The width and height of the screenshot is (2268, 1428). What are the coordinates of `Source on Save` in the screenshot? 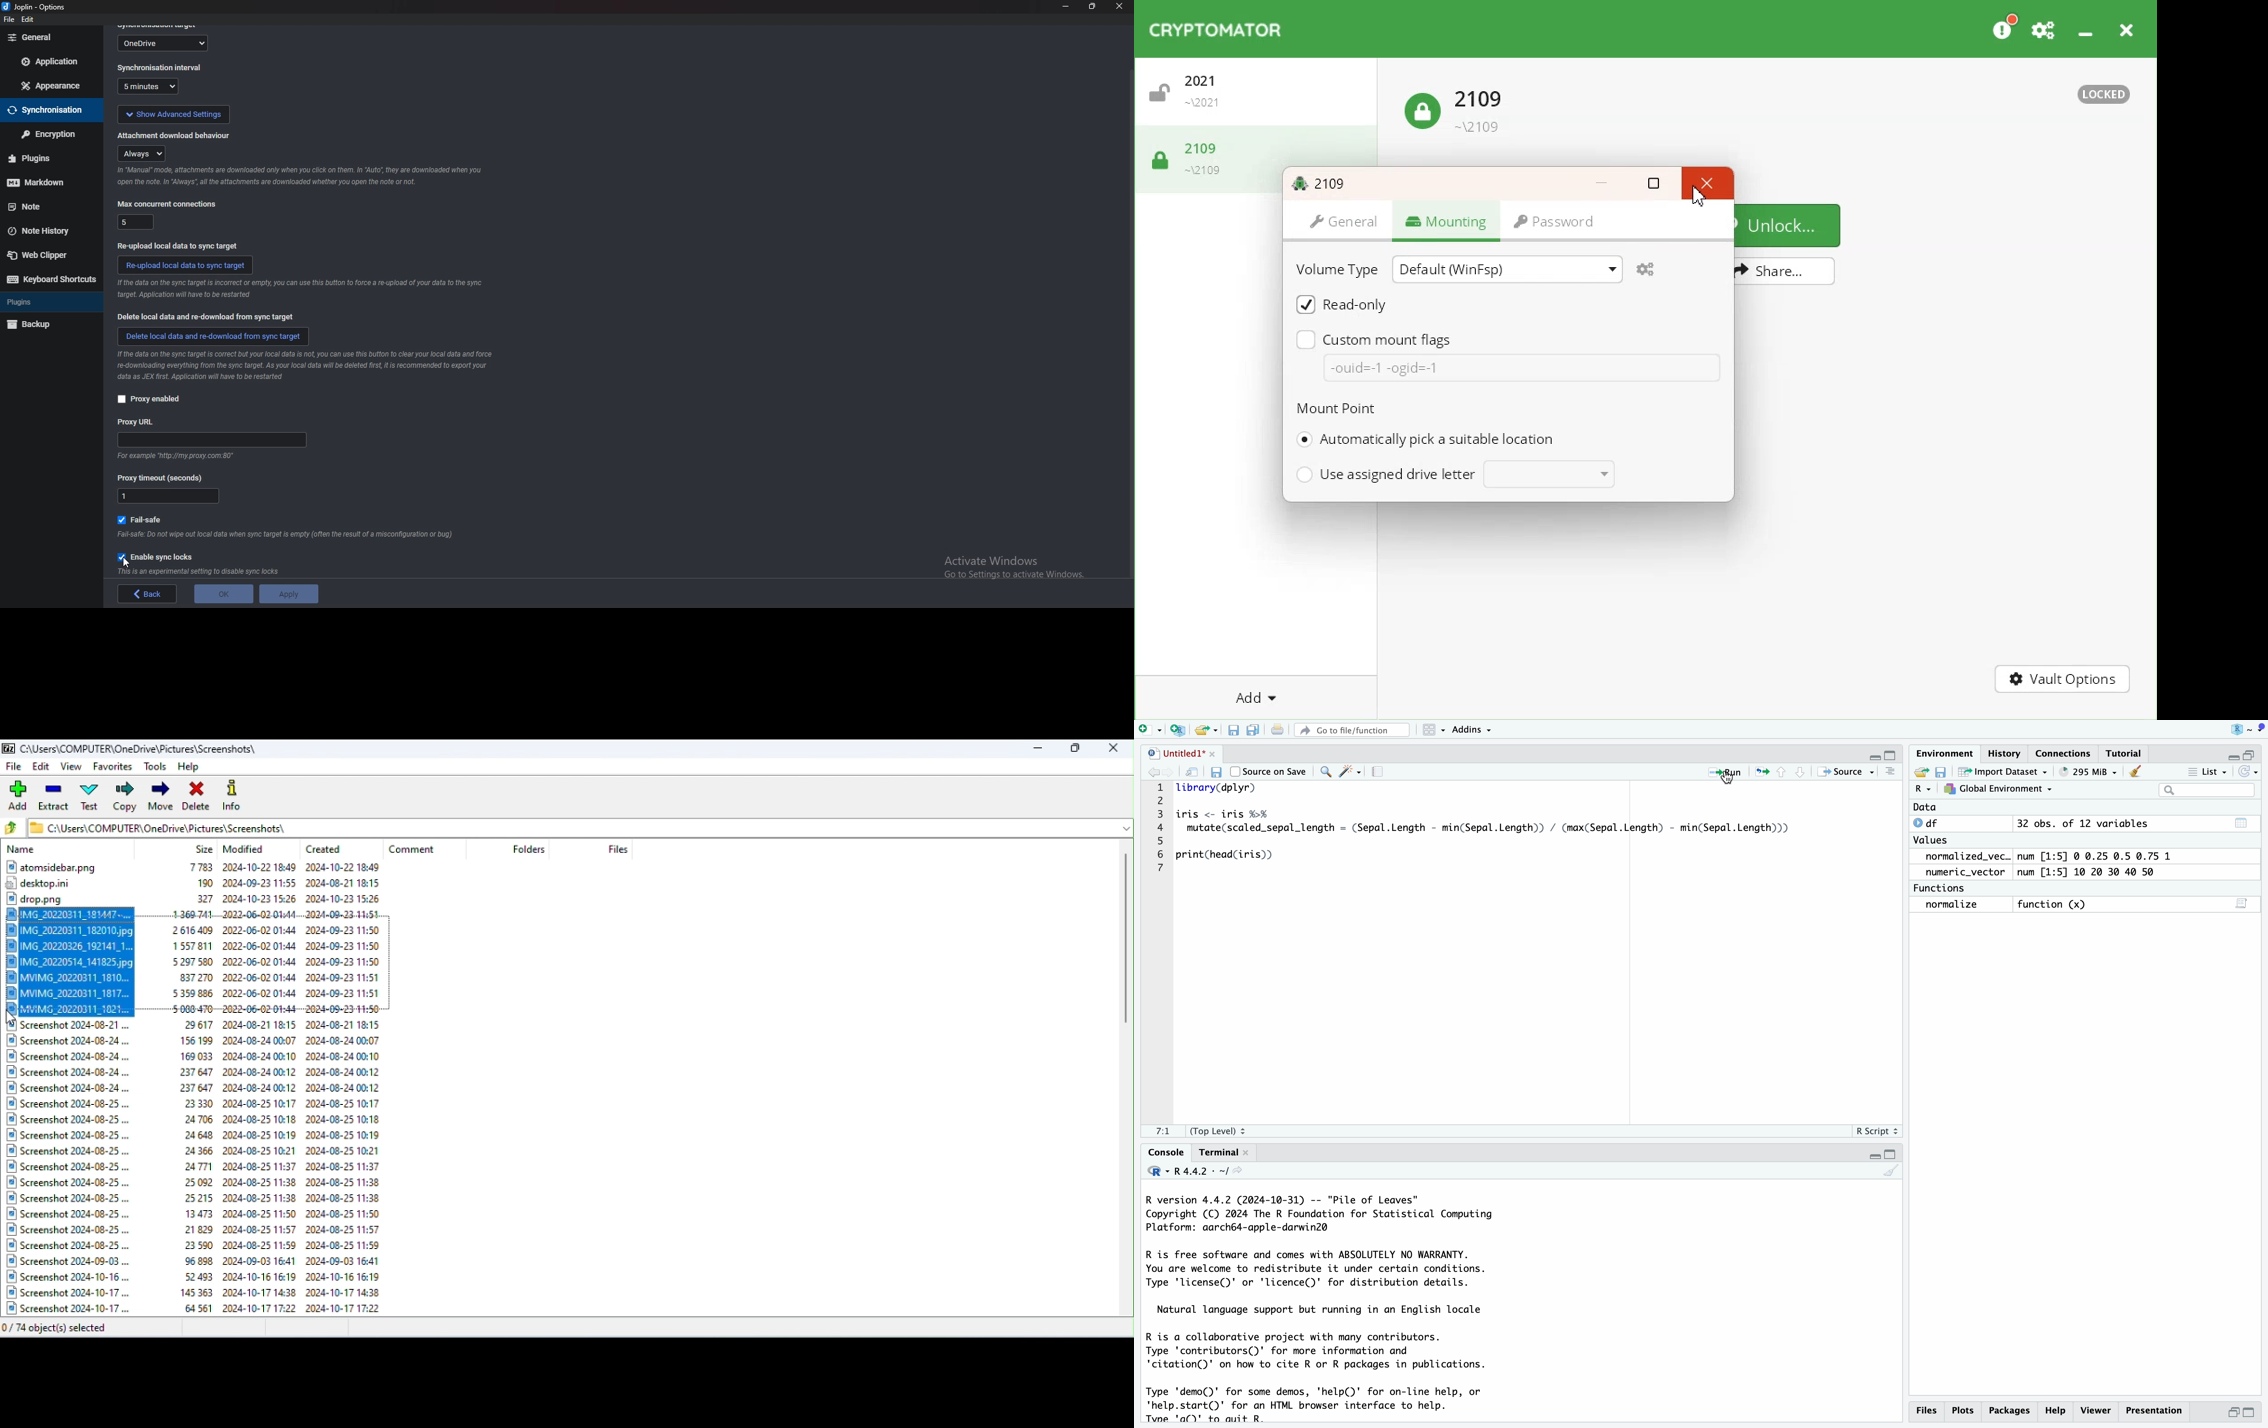 It's located at (1269, 770).